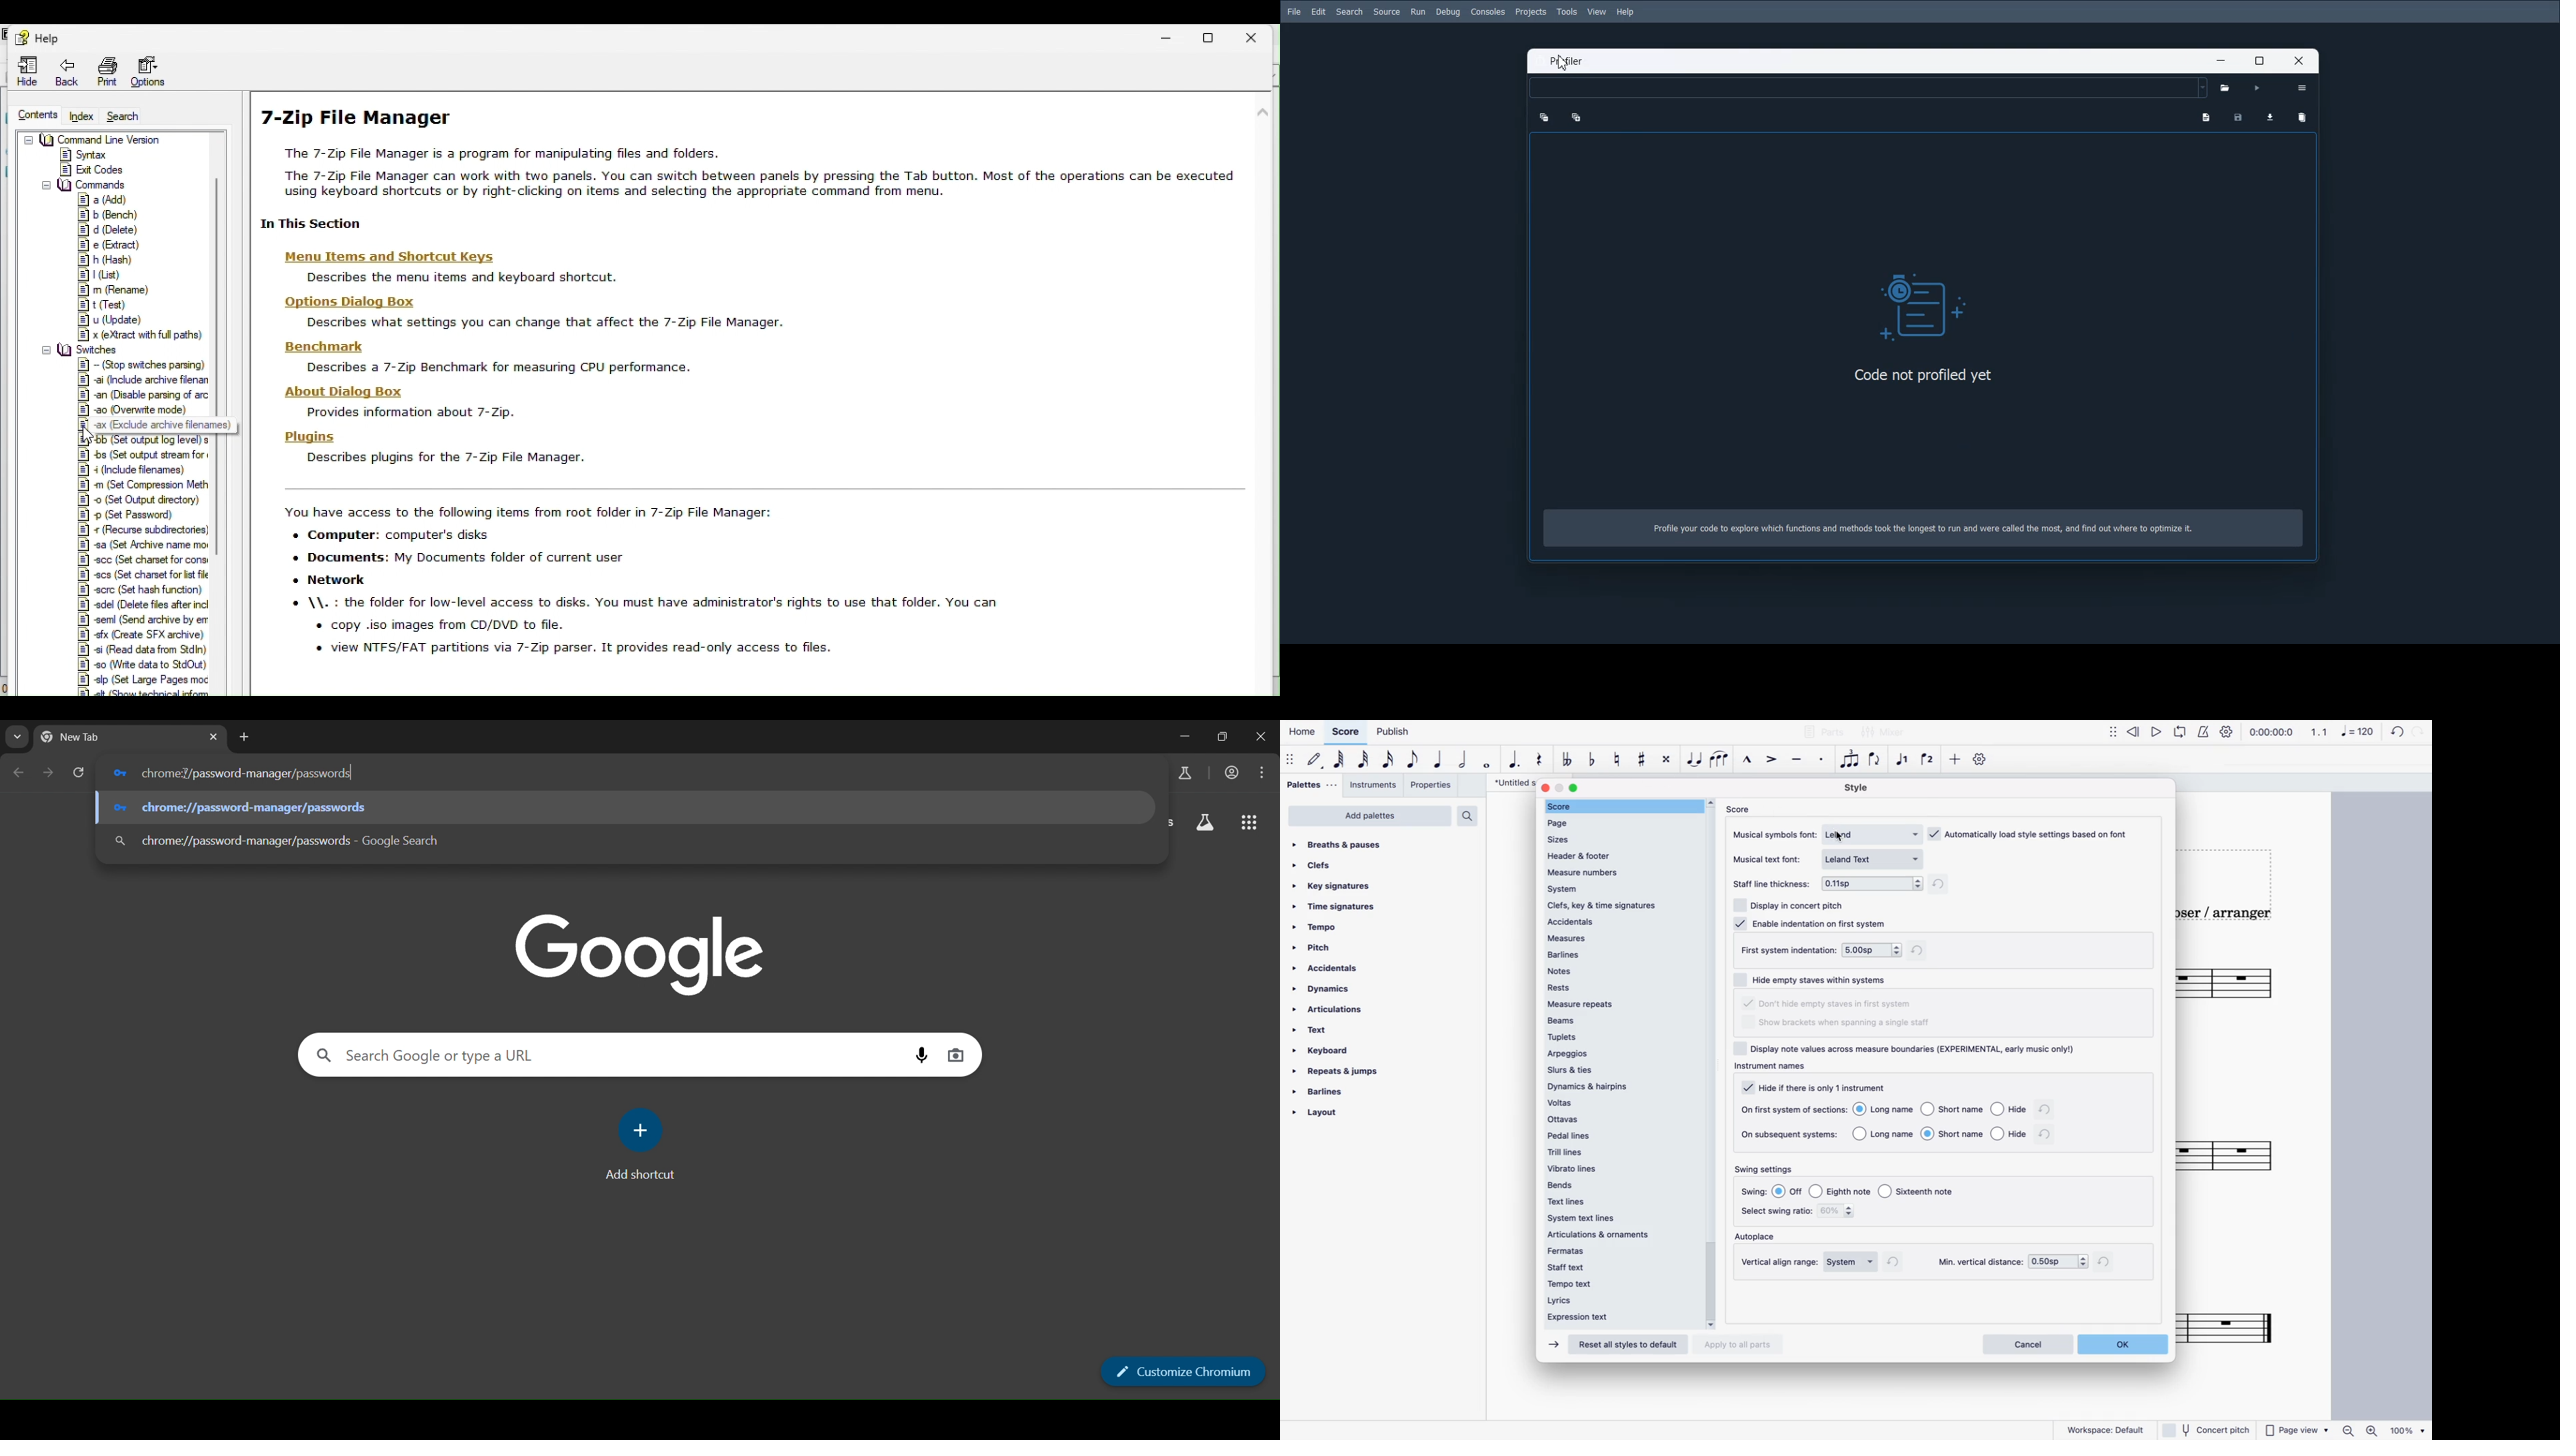 The width and height of the screenshot is (2576, 1456). I want to click on keyboard, so click(1327, 1051).